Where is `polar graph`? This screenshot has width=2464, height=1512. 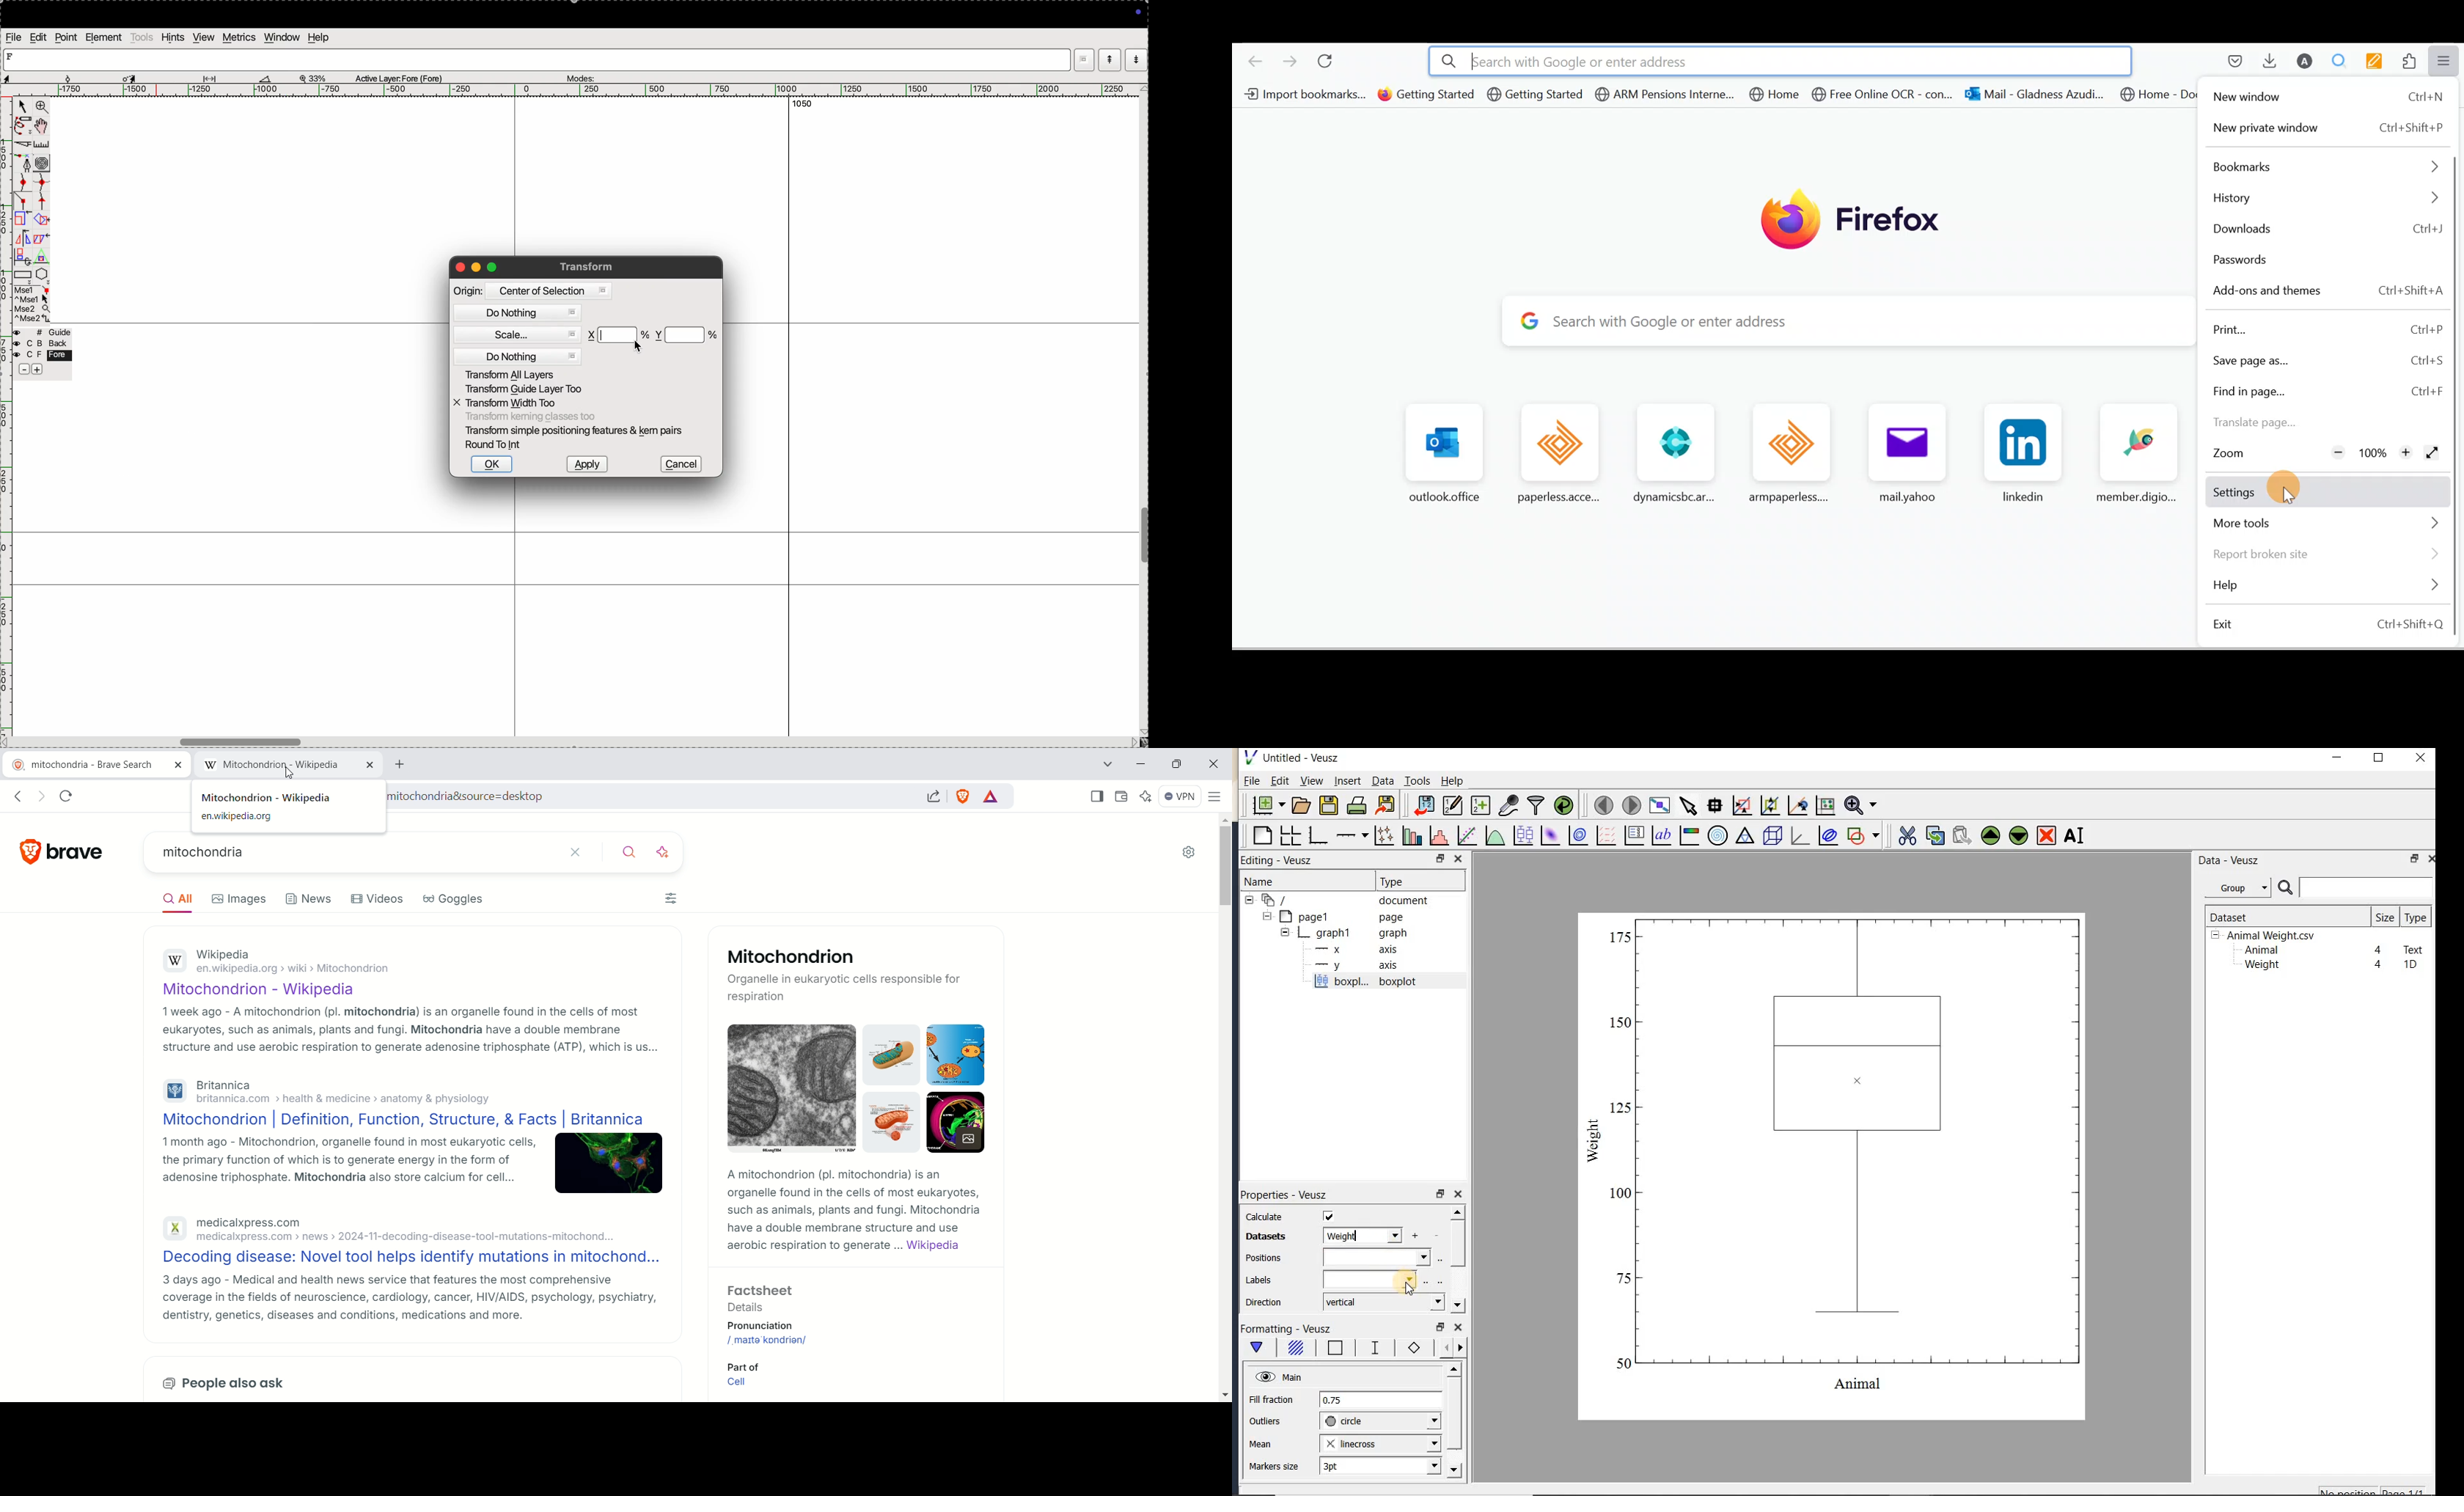 polar graph is located at coordinates (1717, 835).